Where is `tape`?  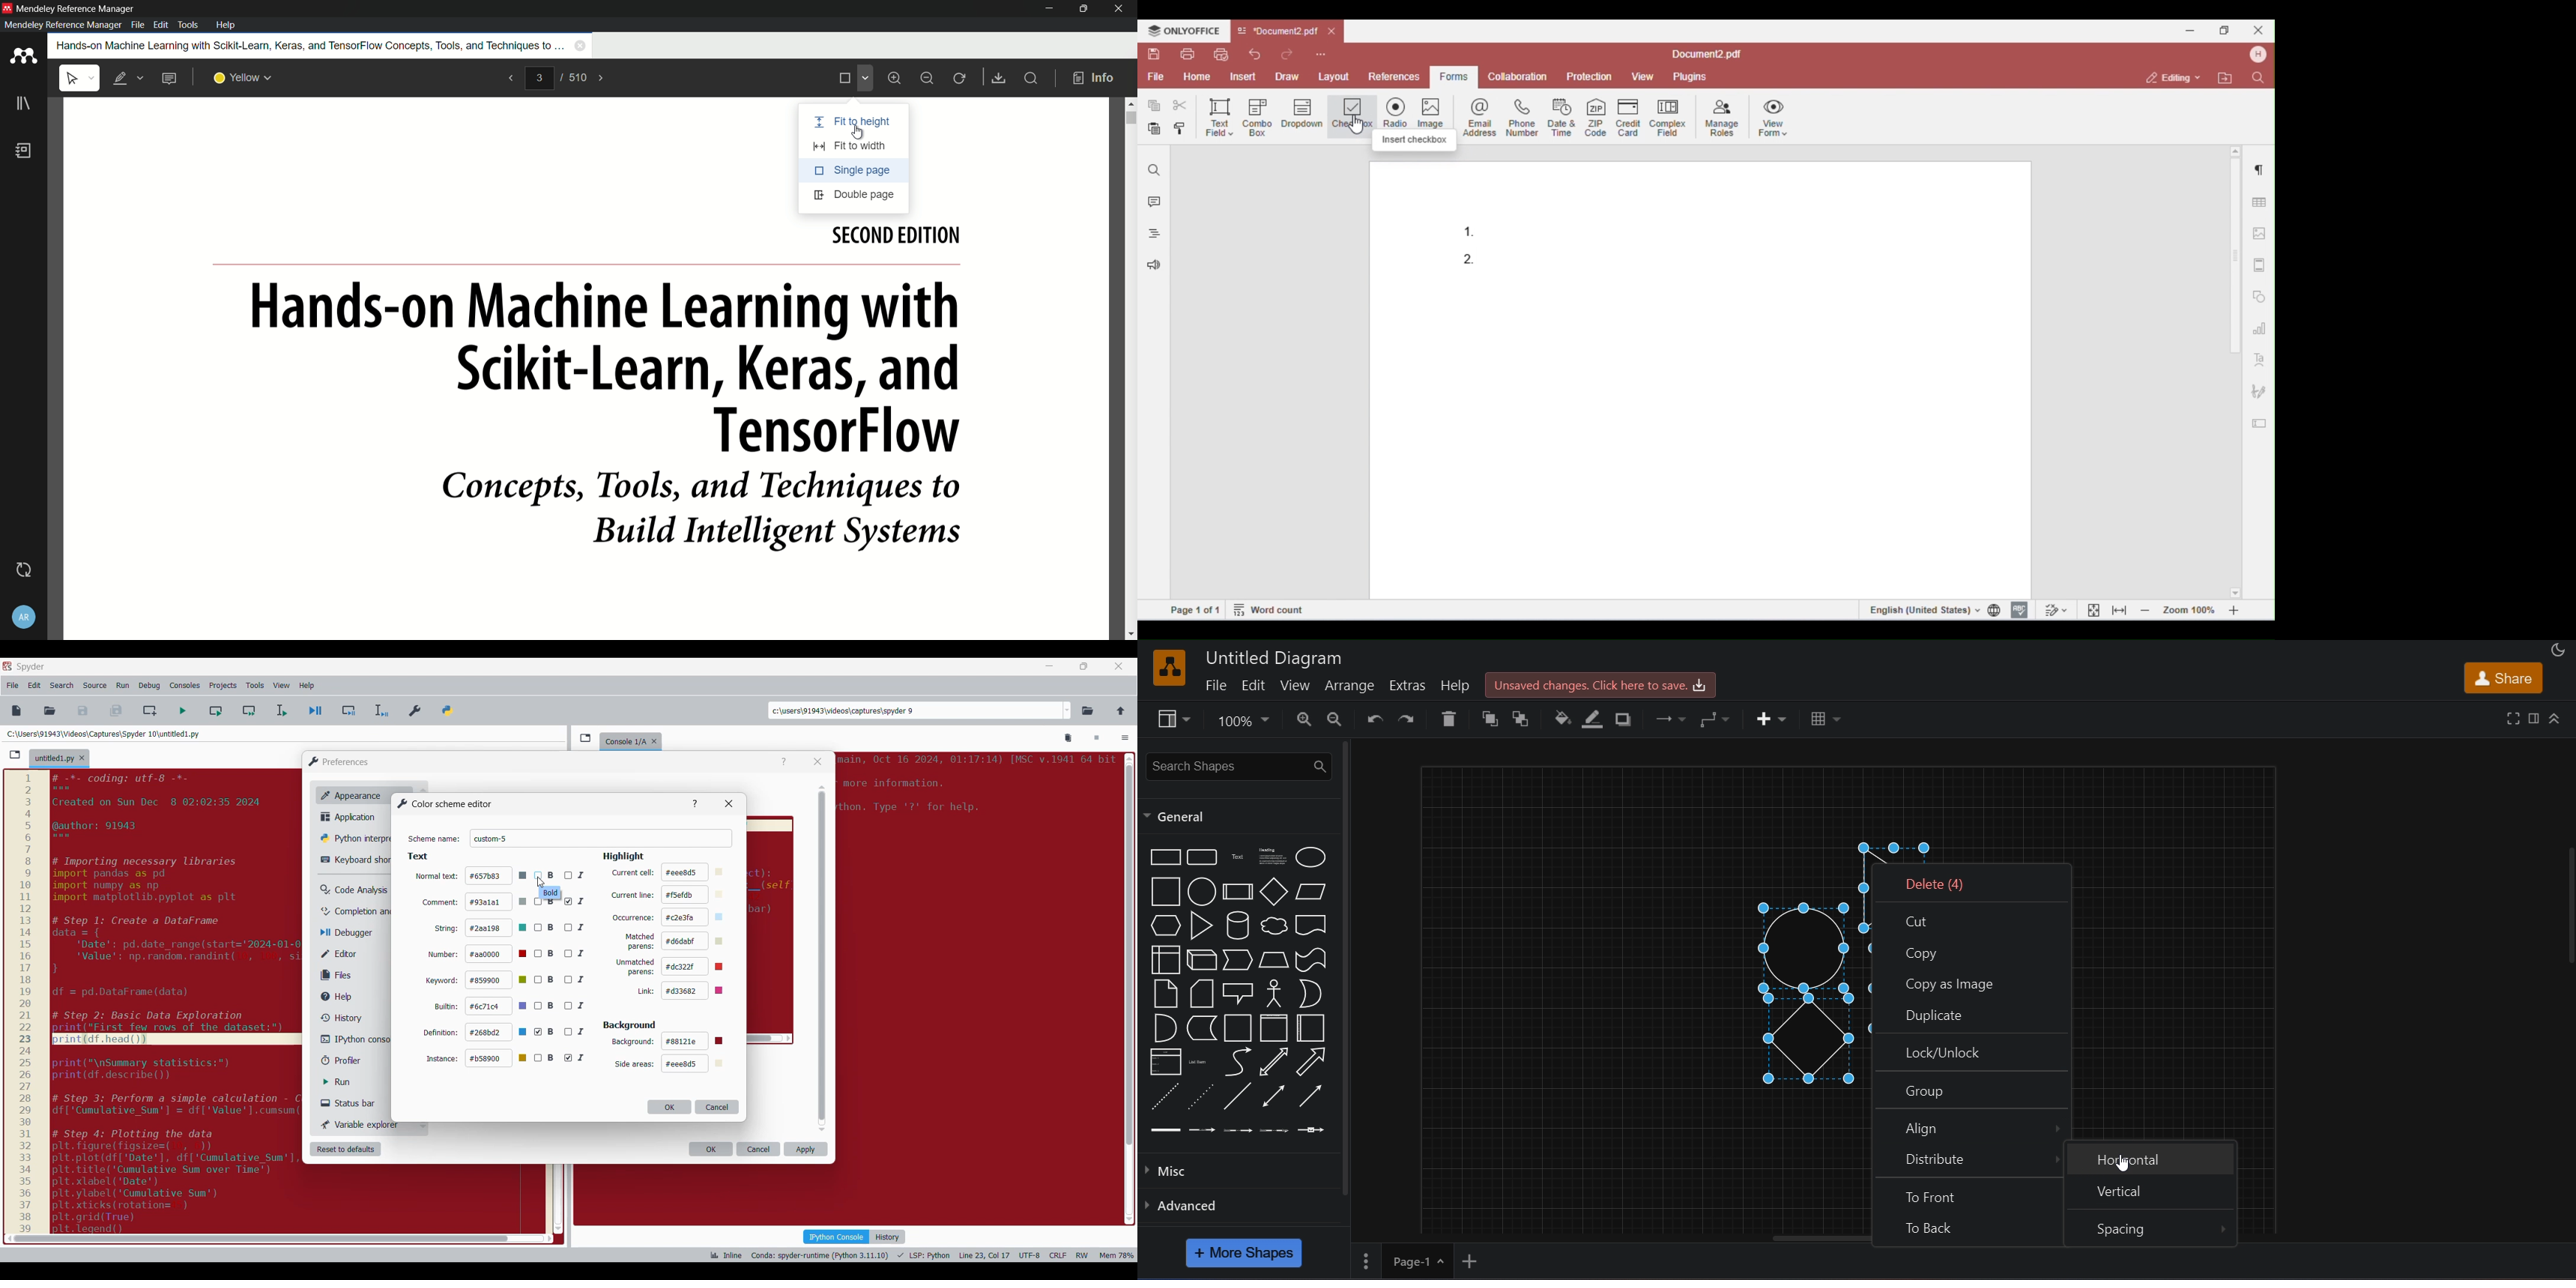 tape is located at coordinates (1310, 960).